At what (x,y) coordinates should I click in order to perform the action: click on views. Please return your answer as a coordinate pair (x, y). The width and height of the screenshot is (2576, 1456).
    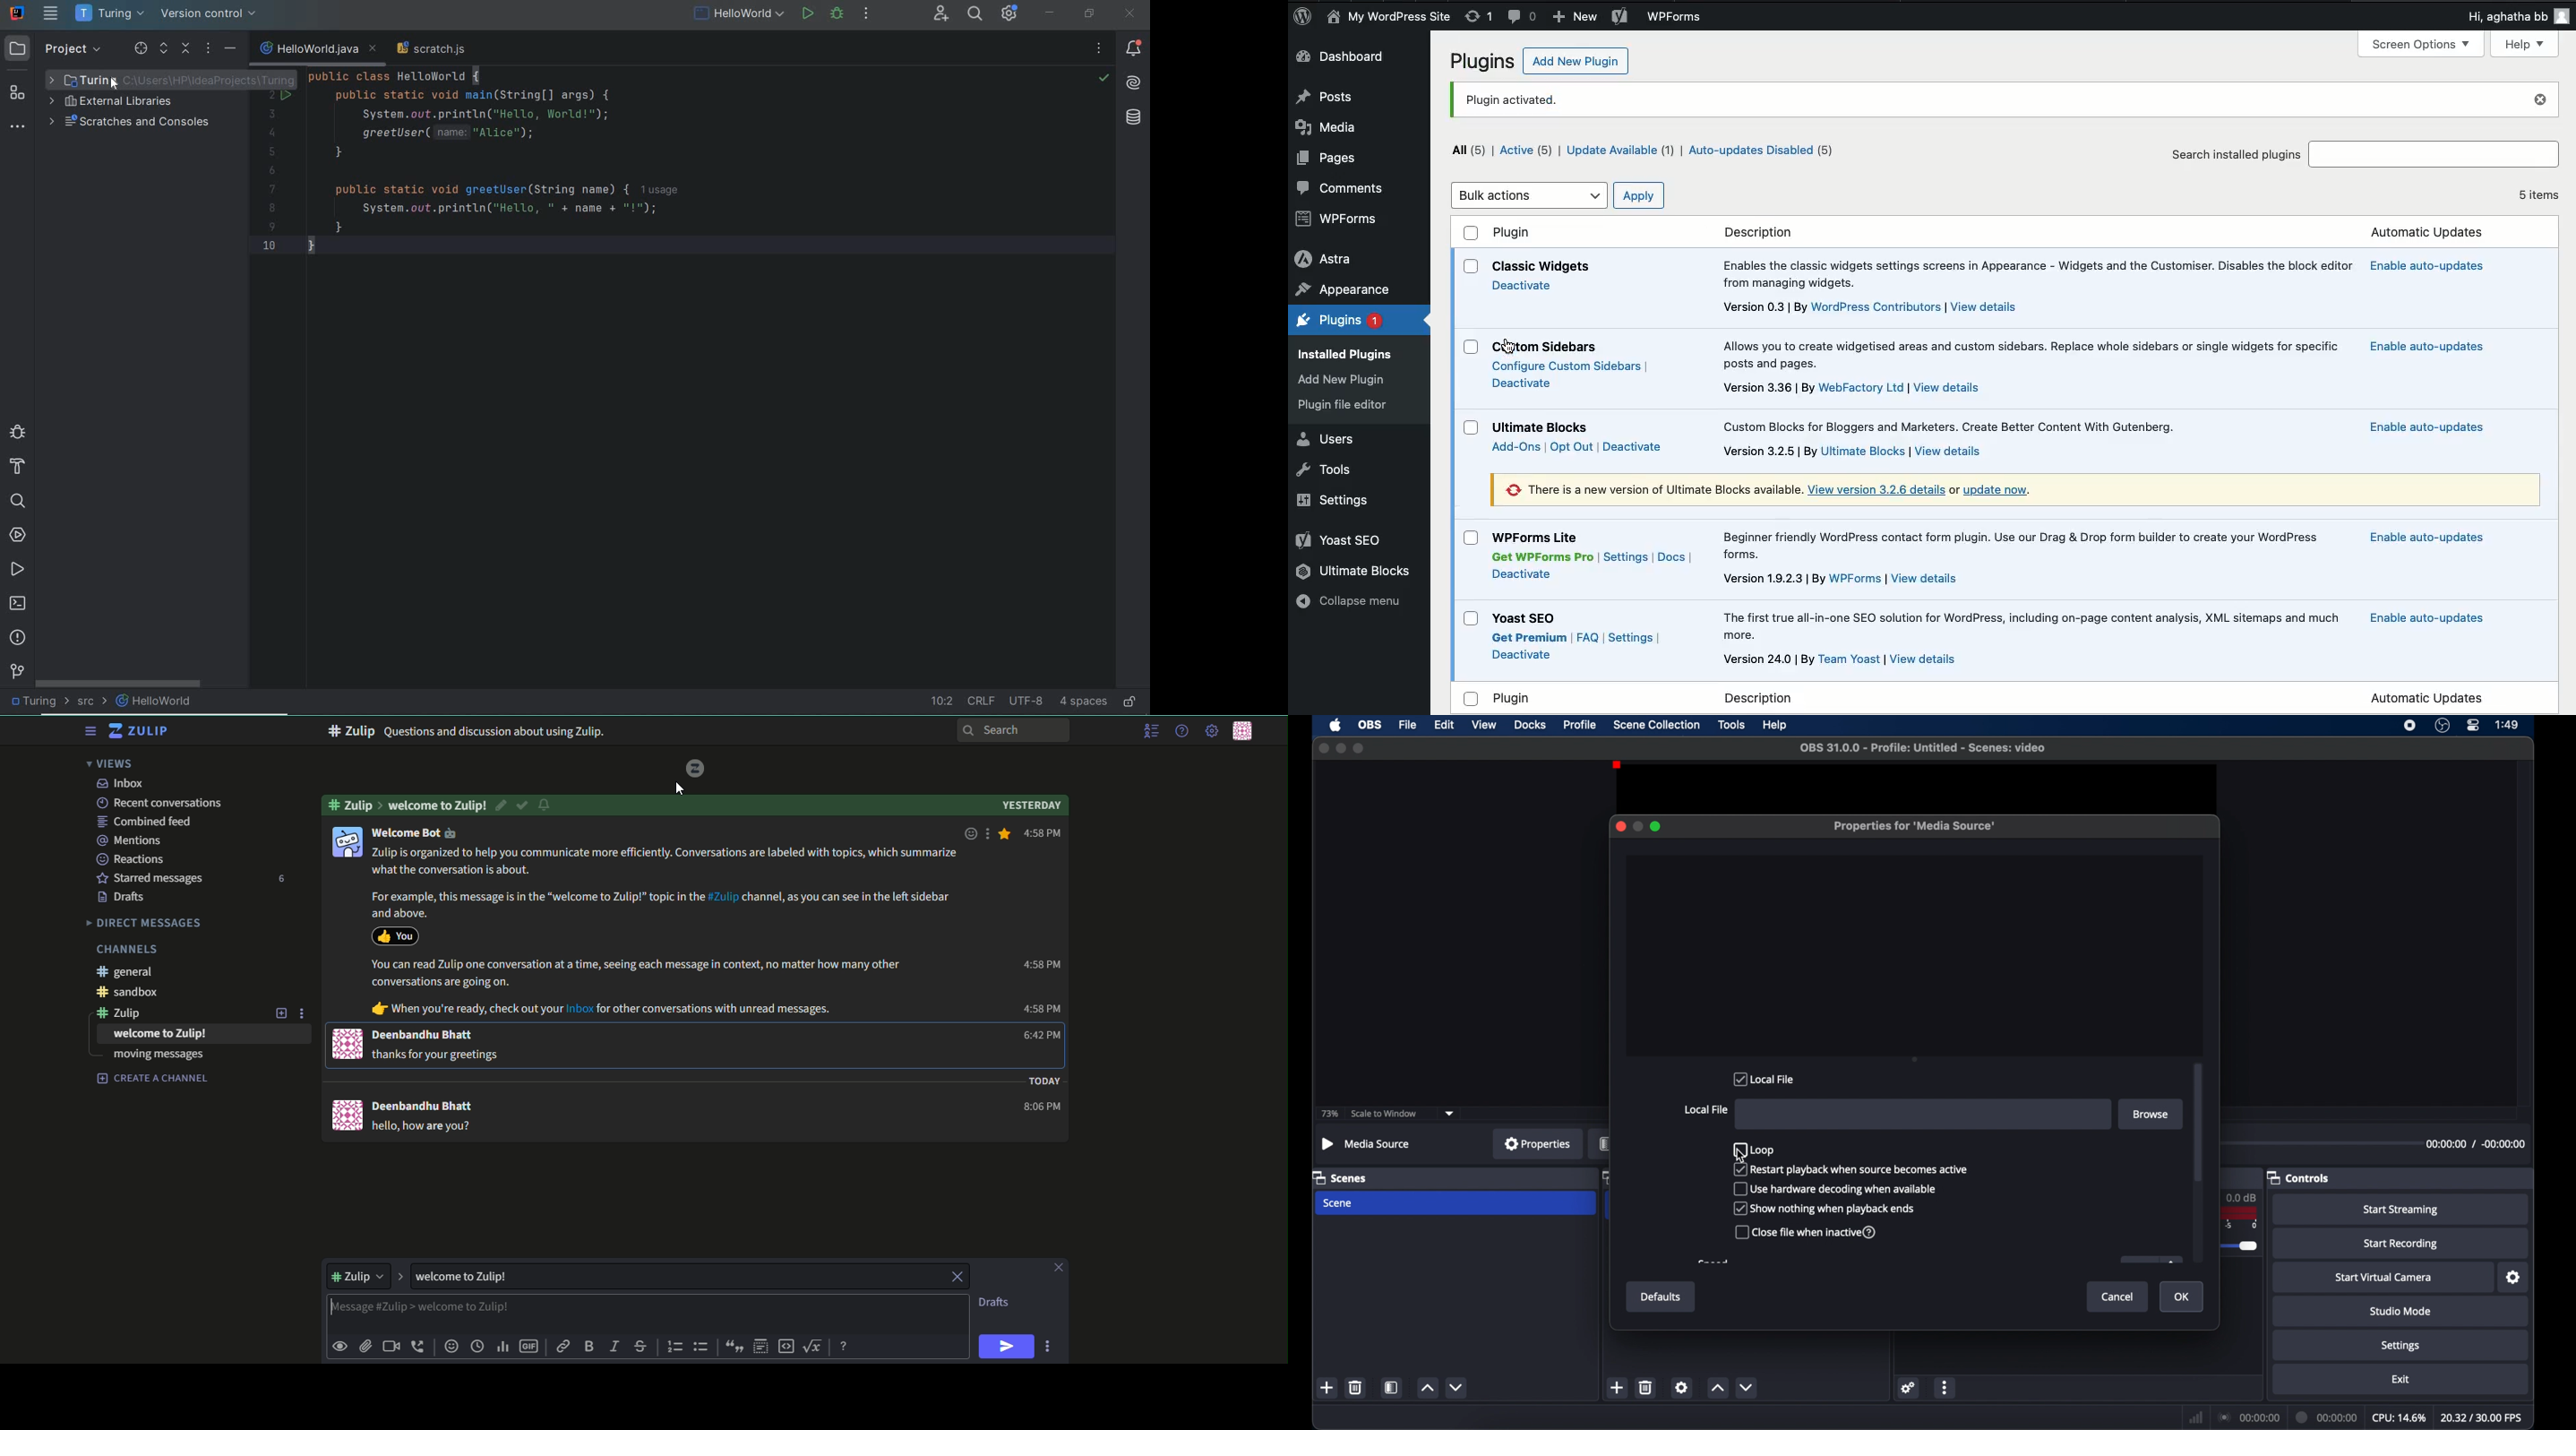
    Looking at the image, I should click on (114, 764).